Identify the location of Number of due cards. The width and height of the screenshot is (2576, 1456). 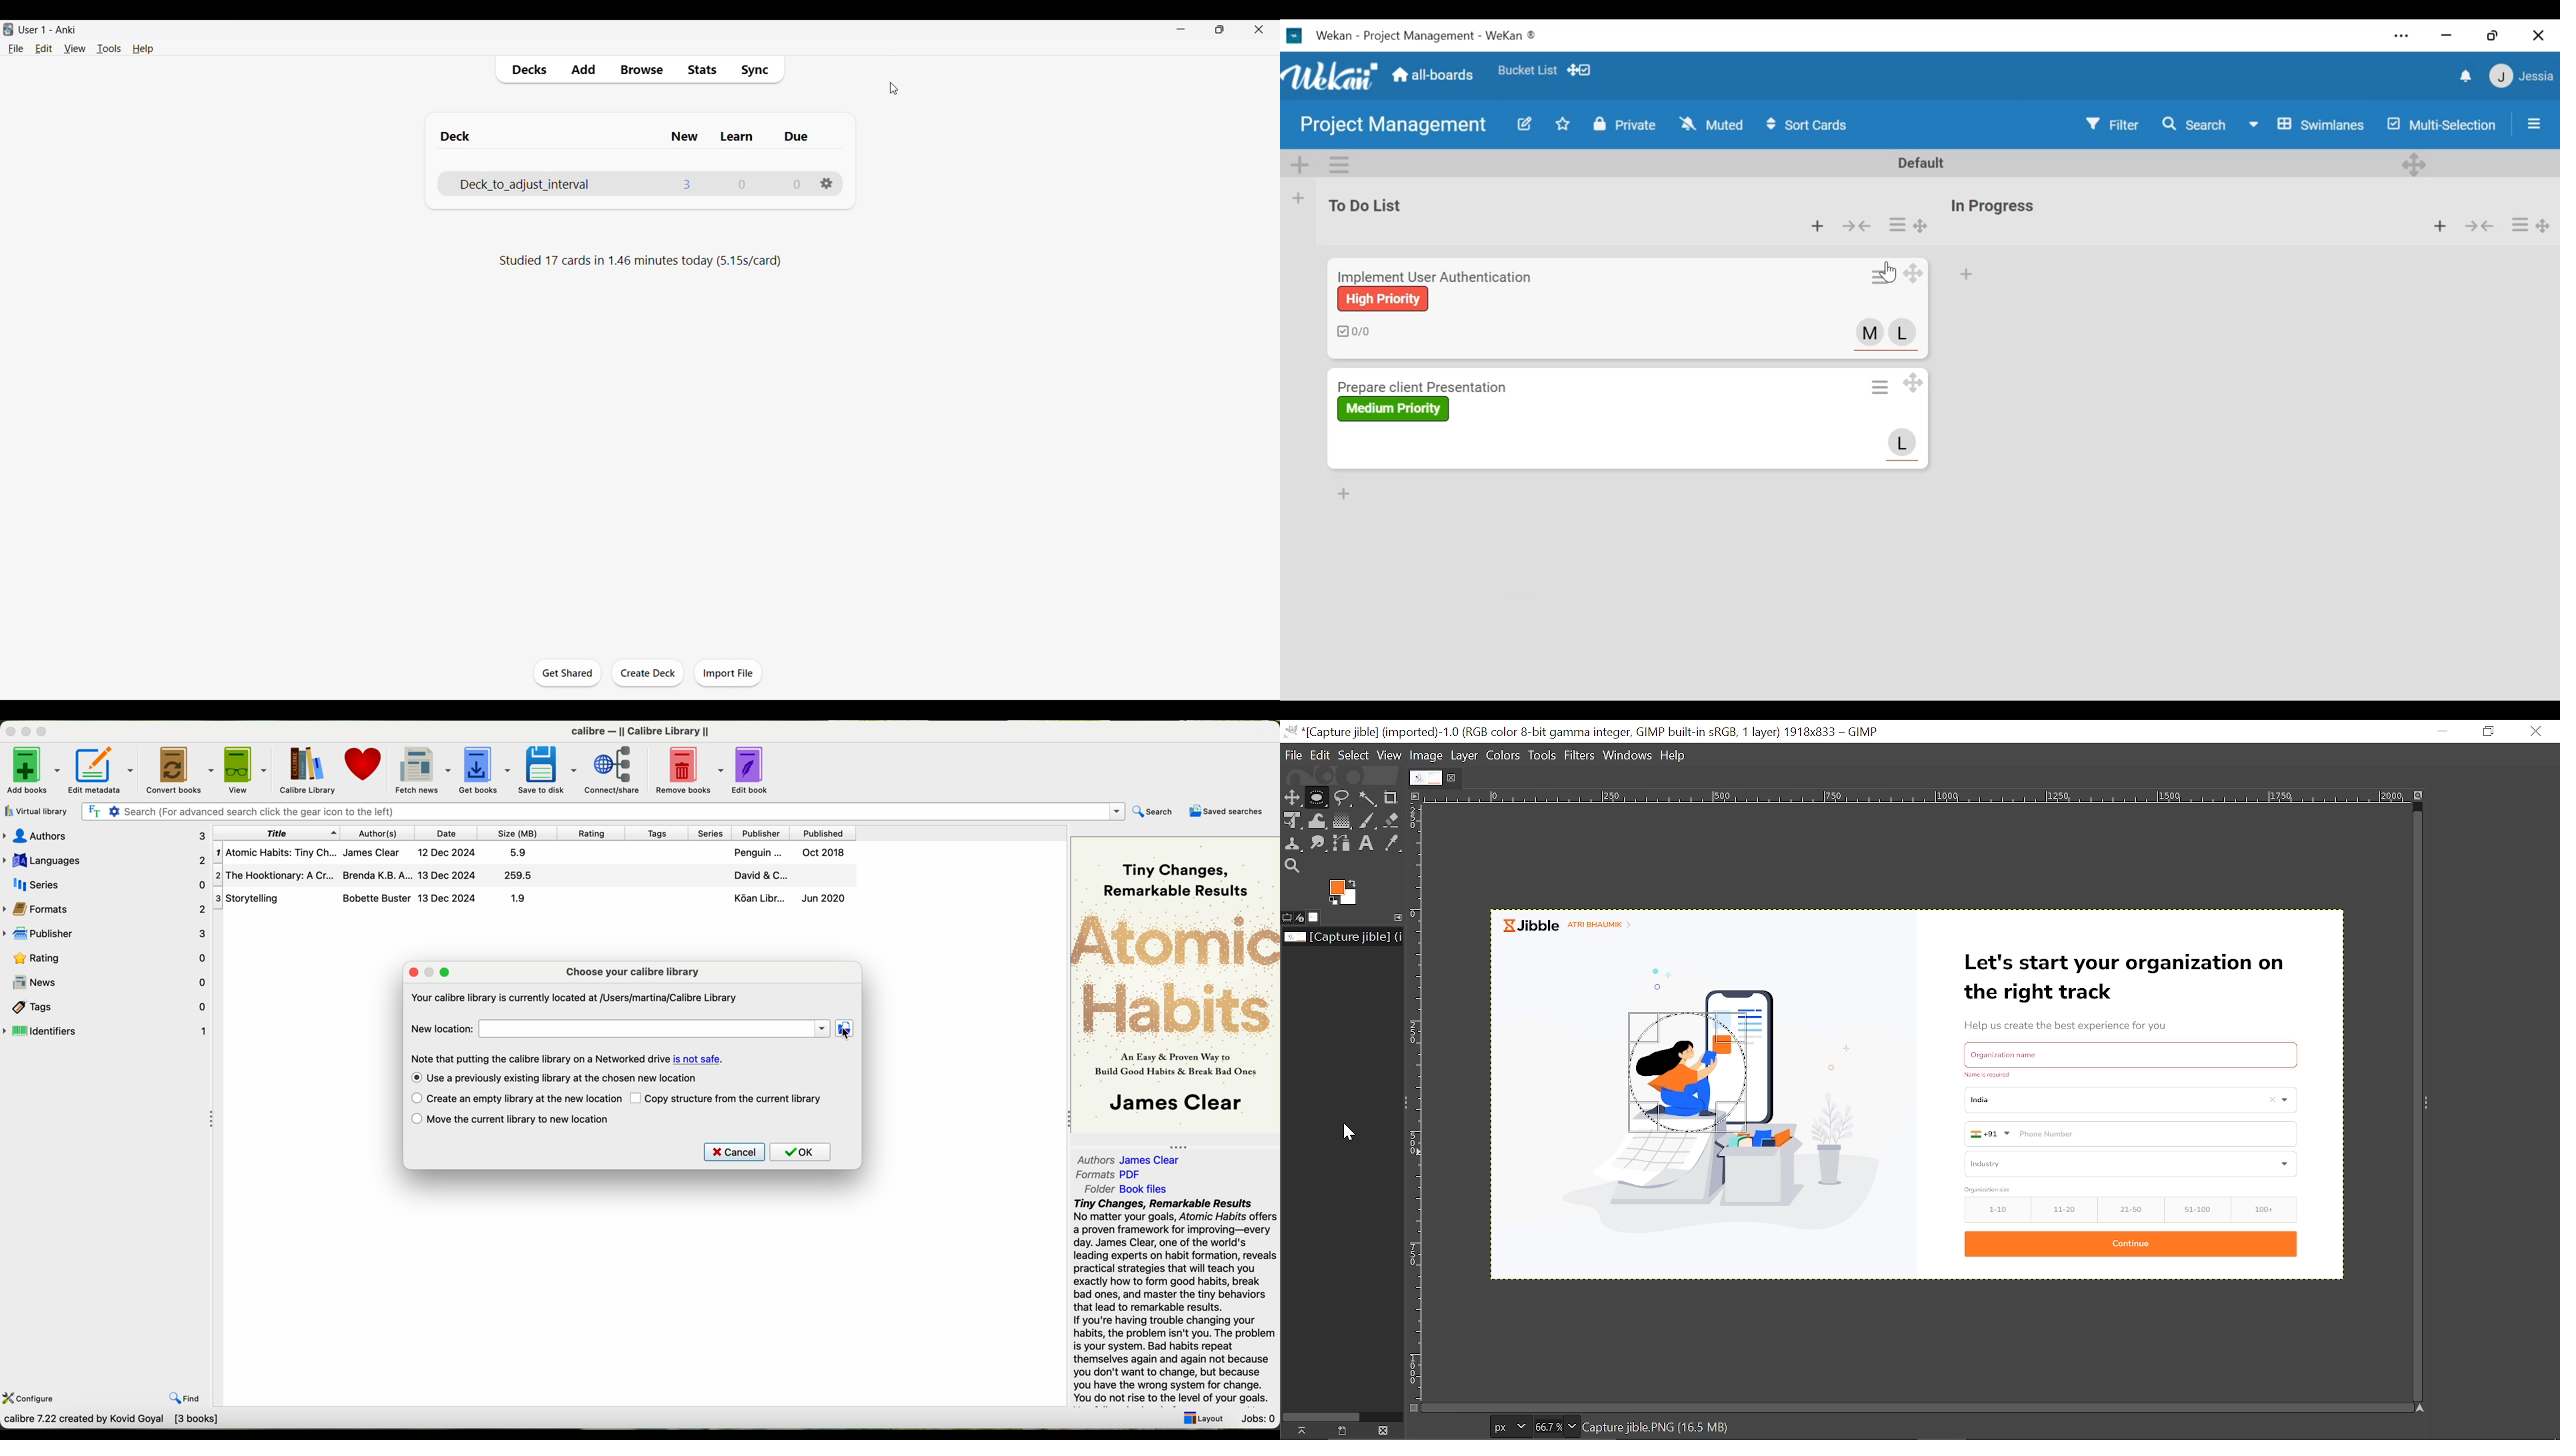
(797, 183).